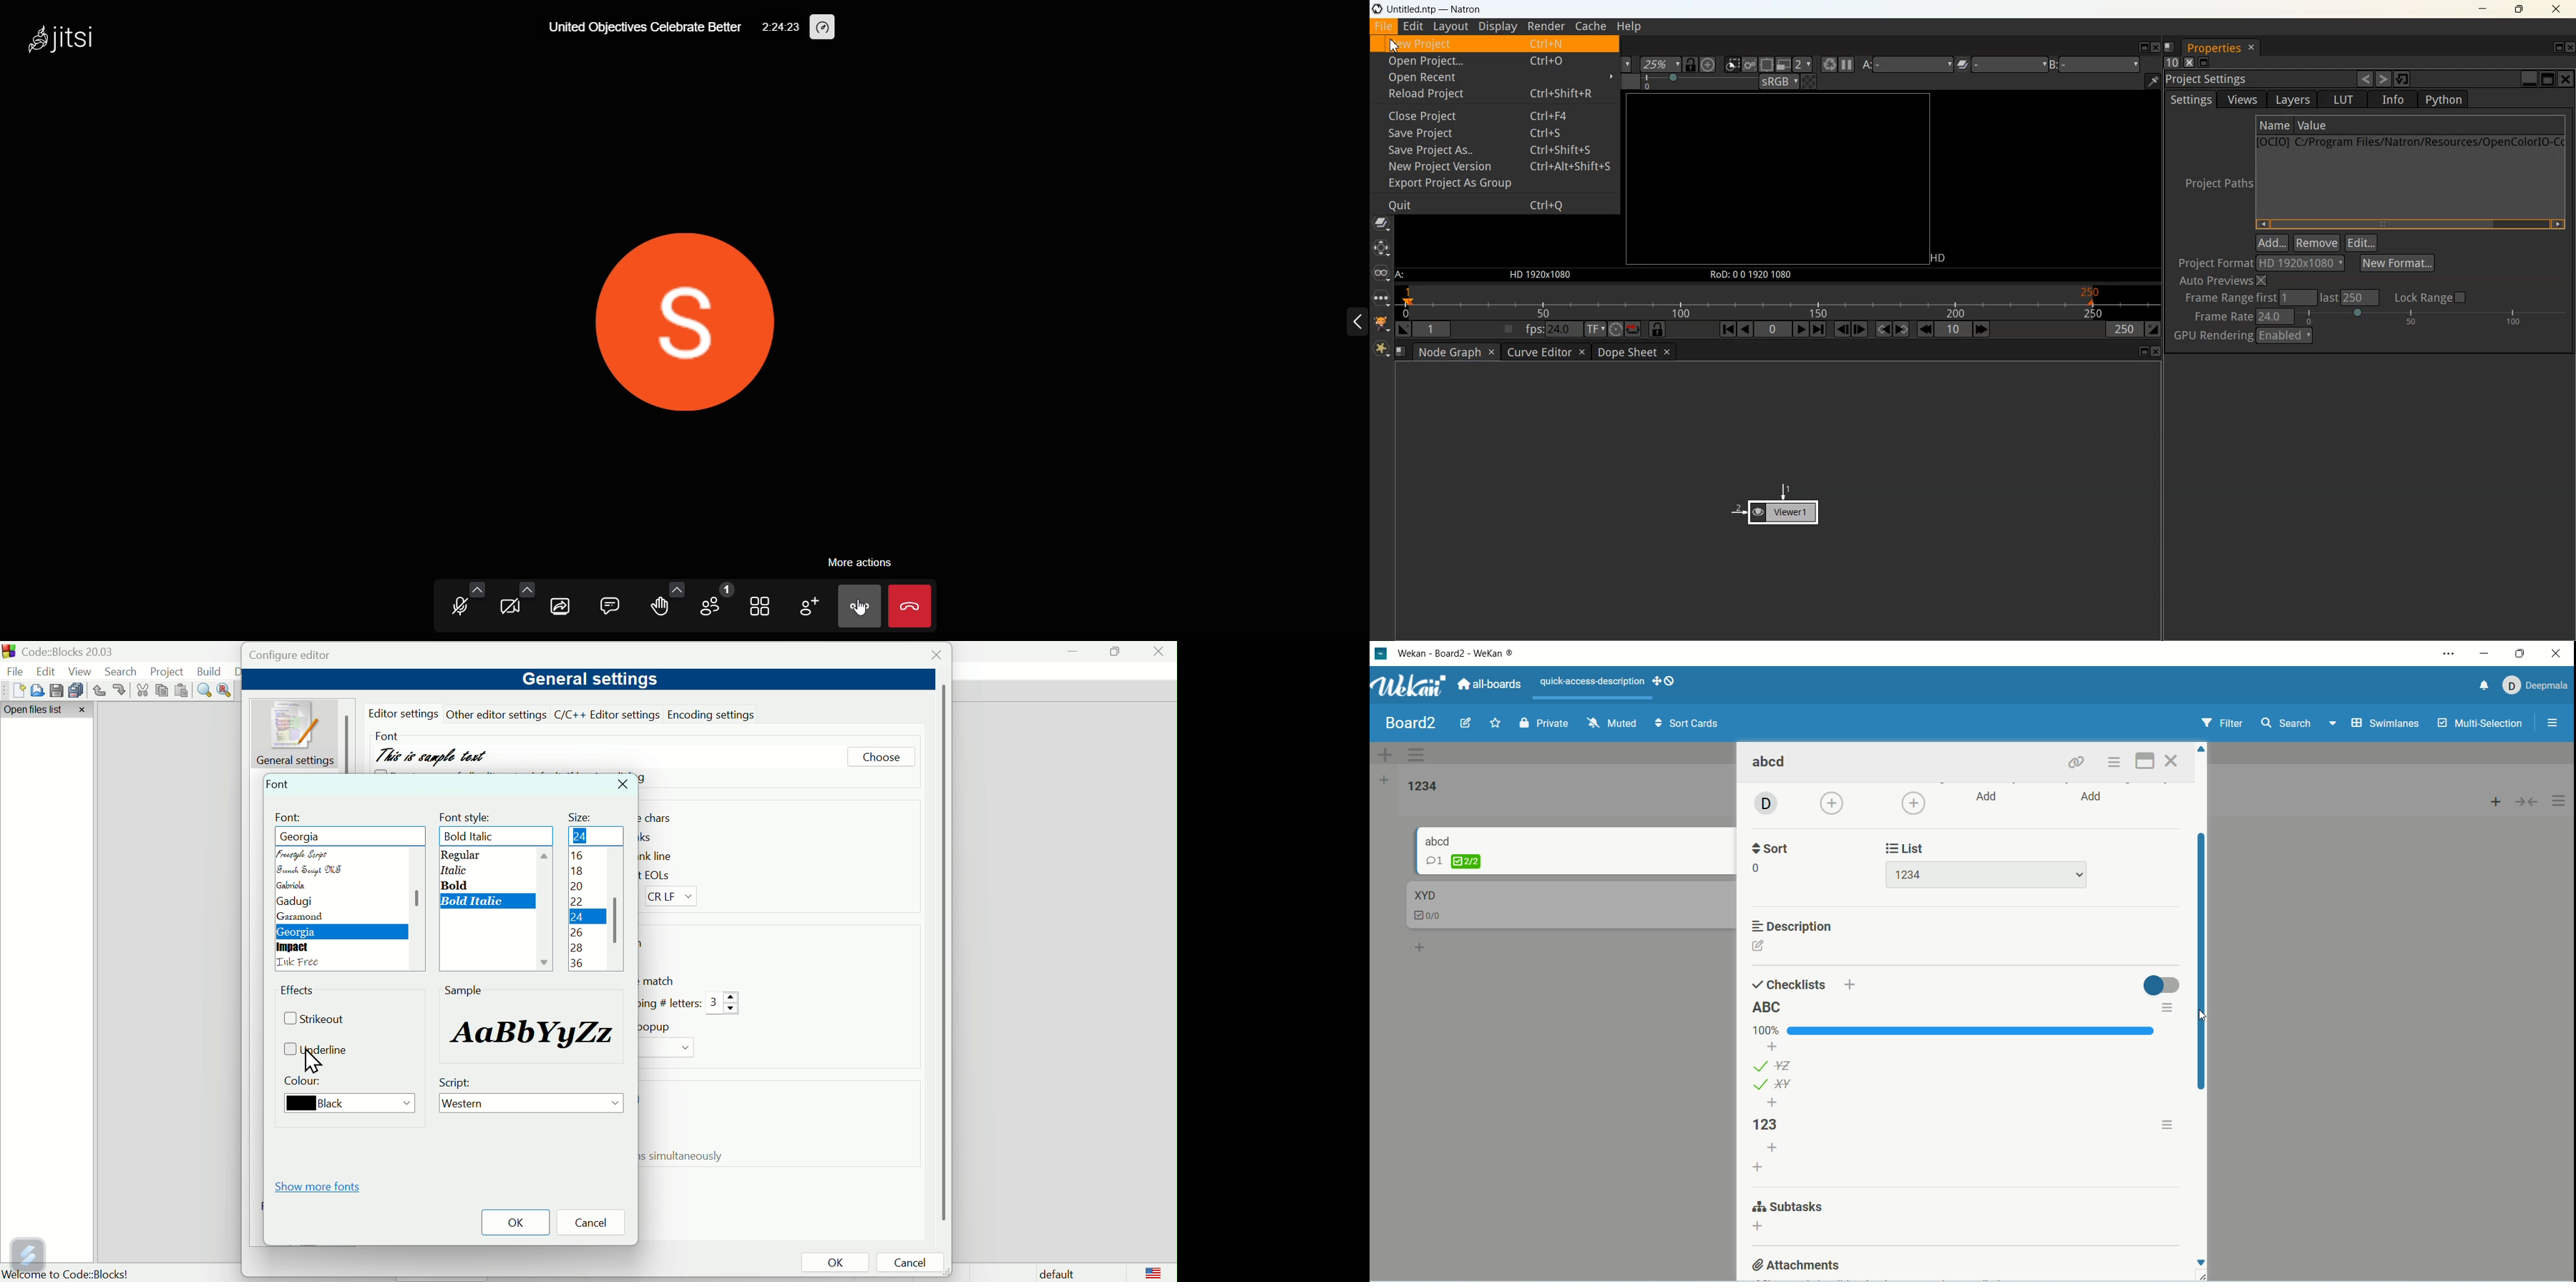 This screenshot has height=1288, width=2576. What do you see at coordinates (464, 990) in the screenshot?
I see `sample` at bounding box center [464, 990].